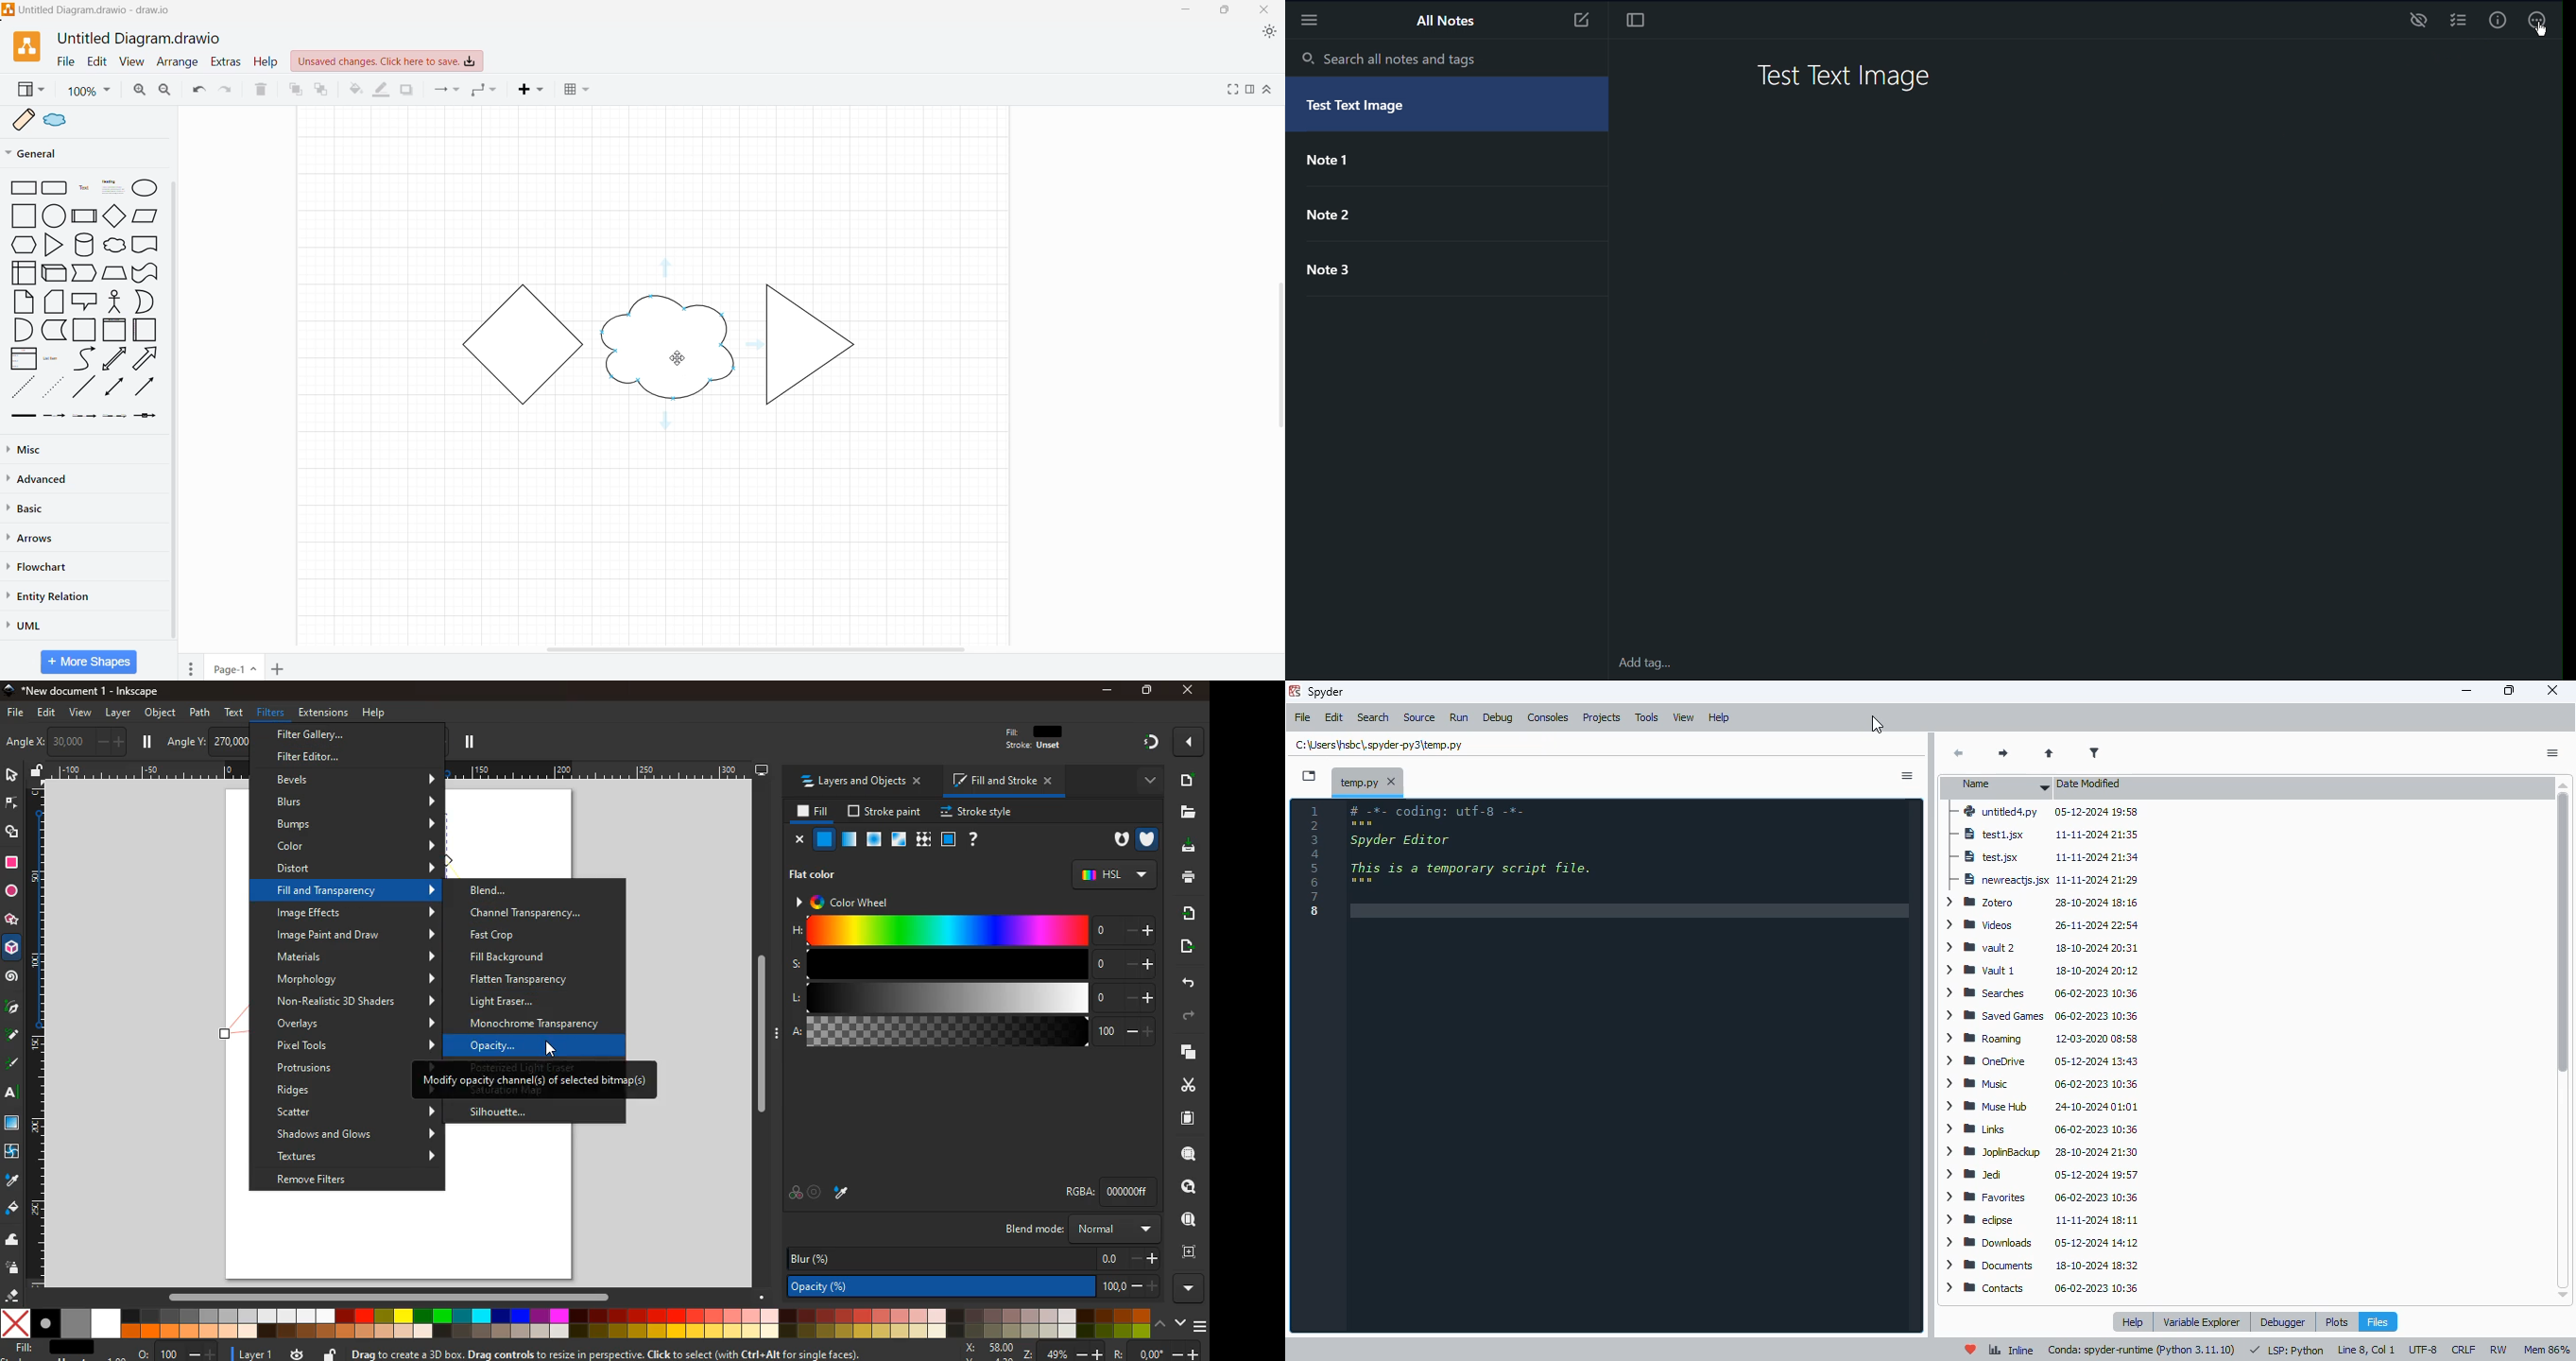 The image size is (2576, 1372). Describe the element at coordinates (2042, 1083) in the screenshot. I see `Music` at that location.